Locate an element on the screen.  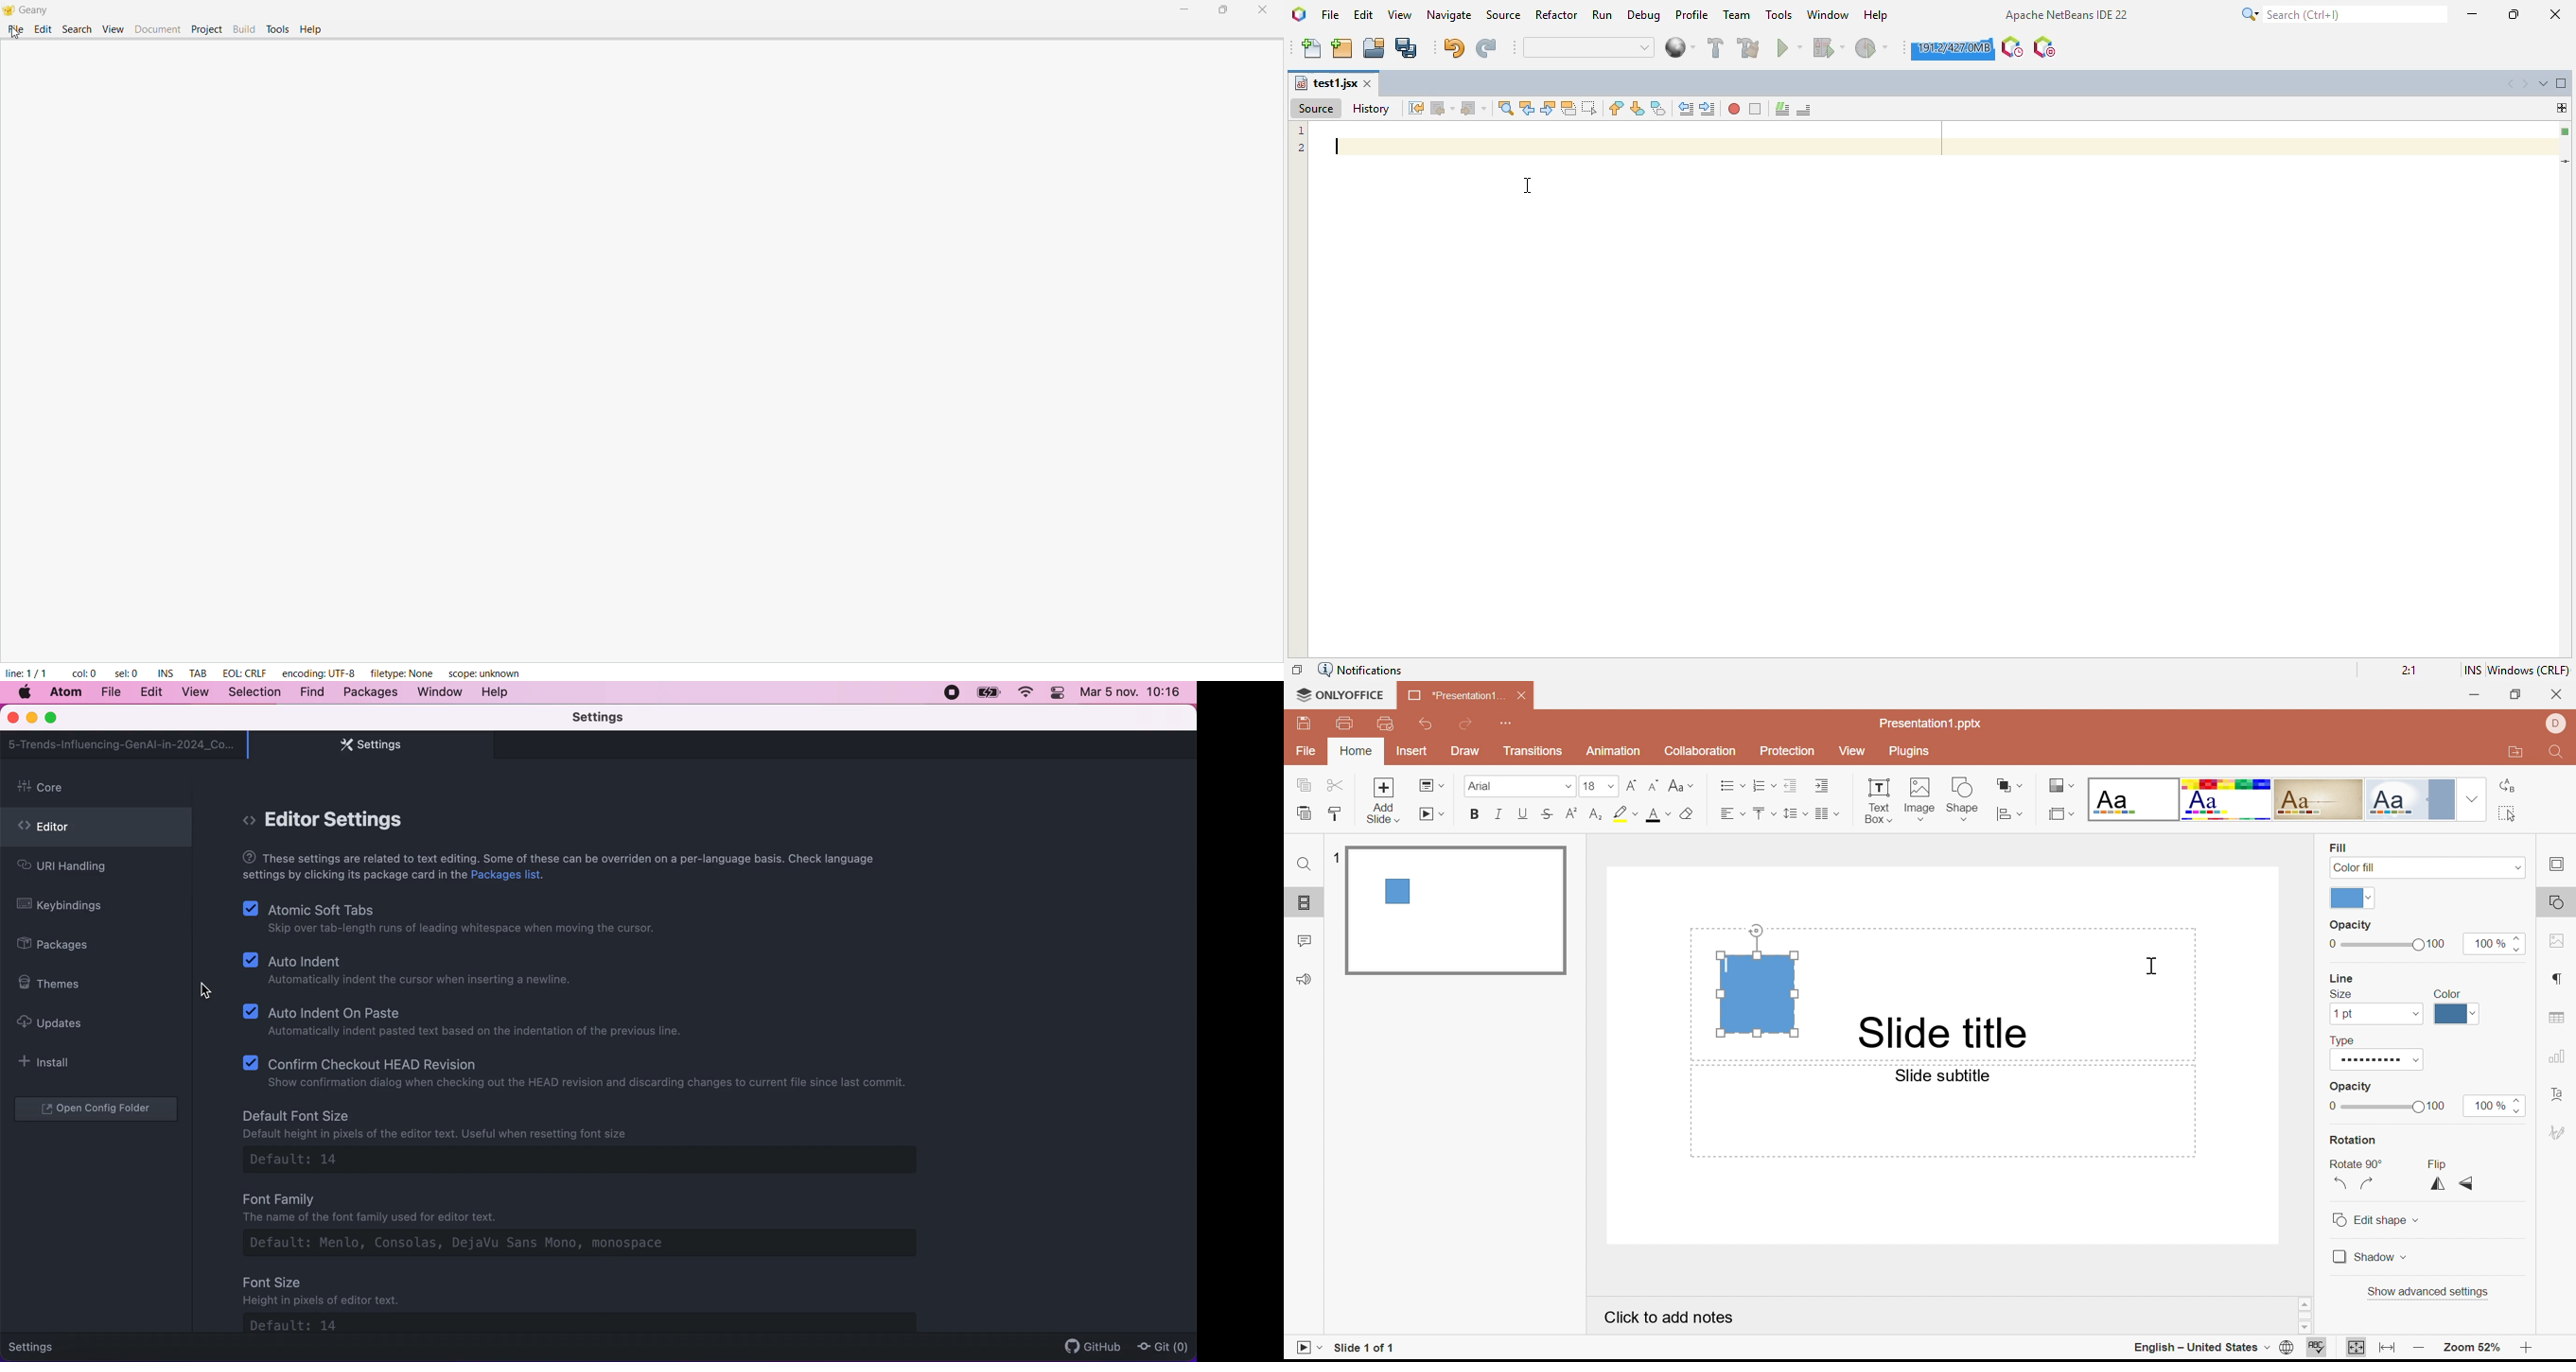
Edit shape is located at coordinates (2369, 1220).